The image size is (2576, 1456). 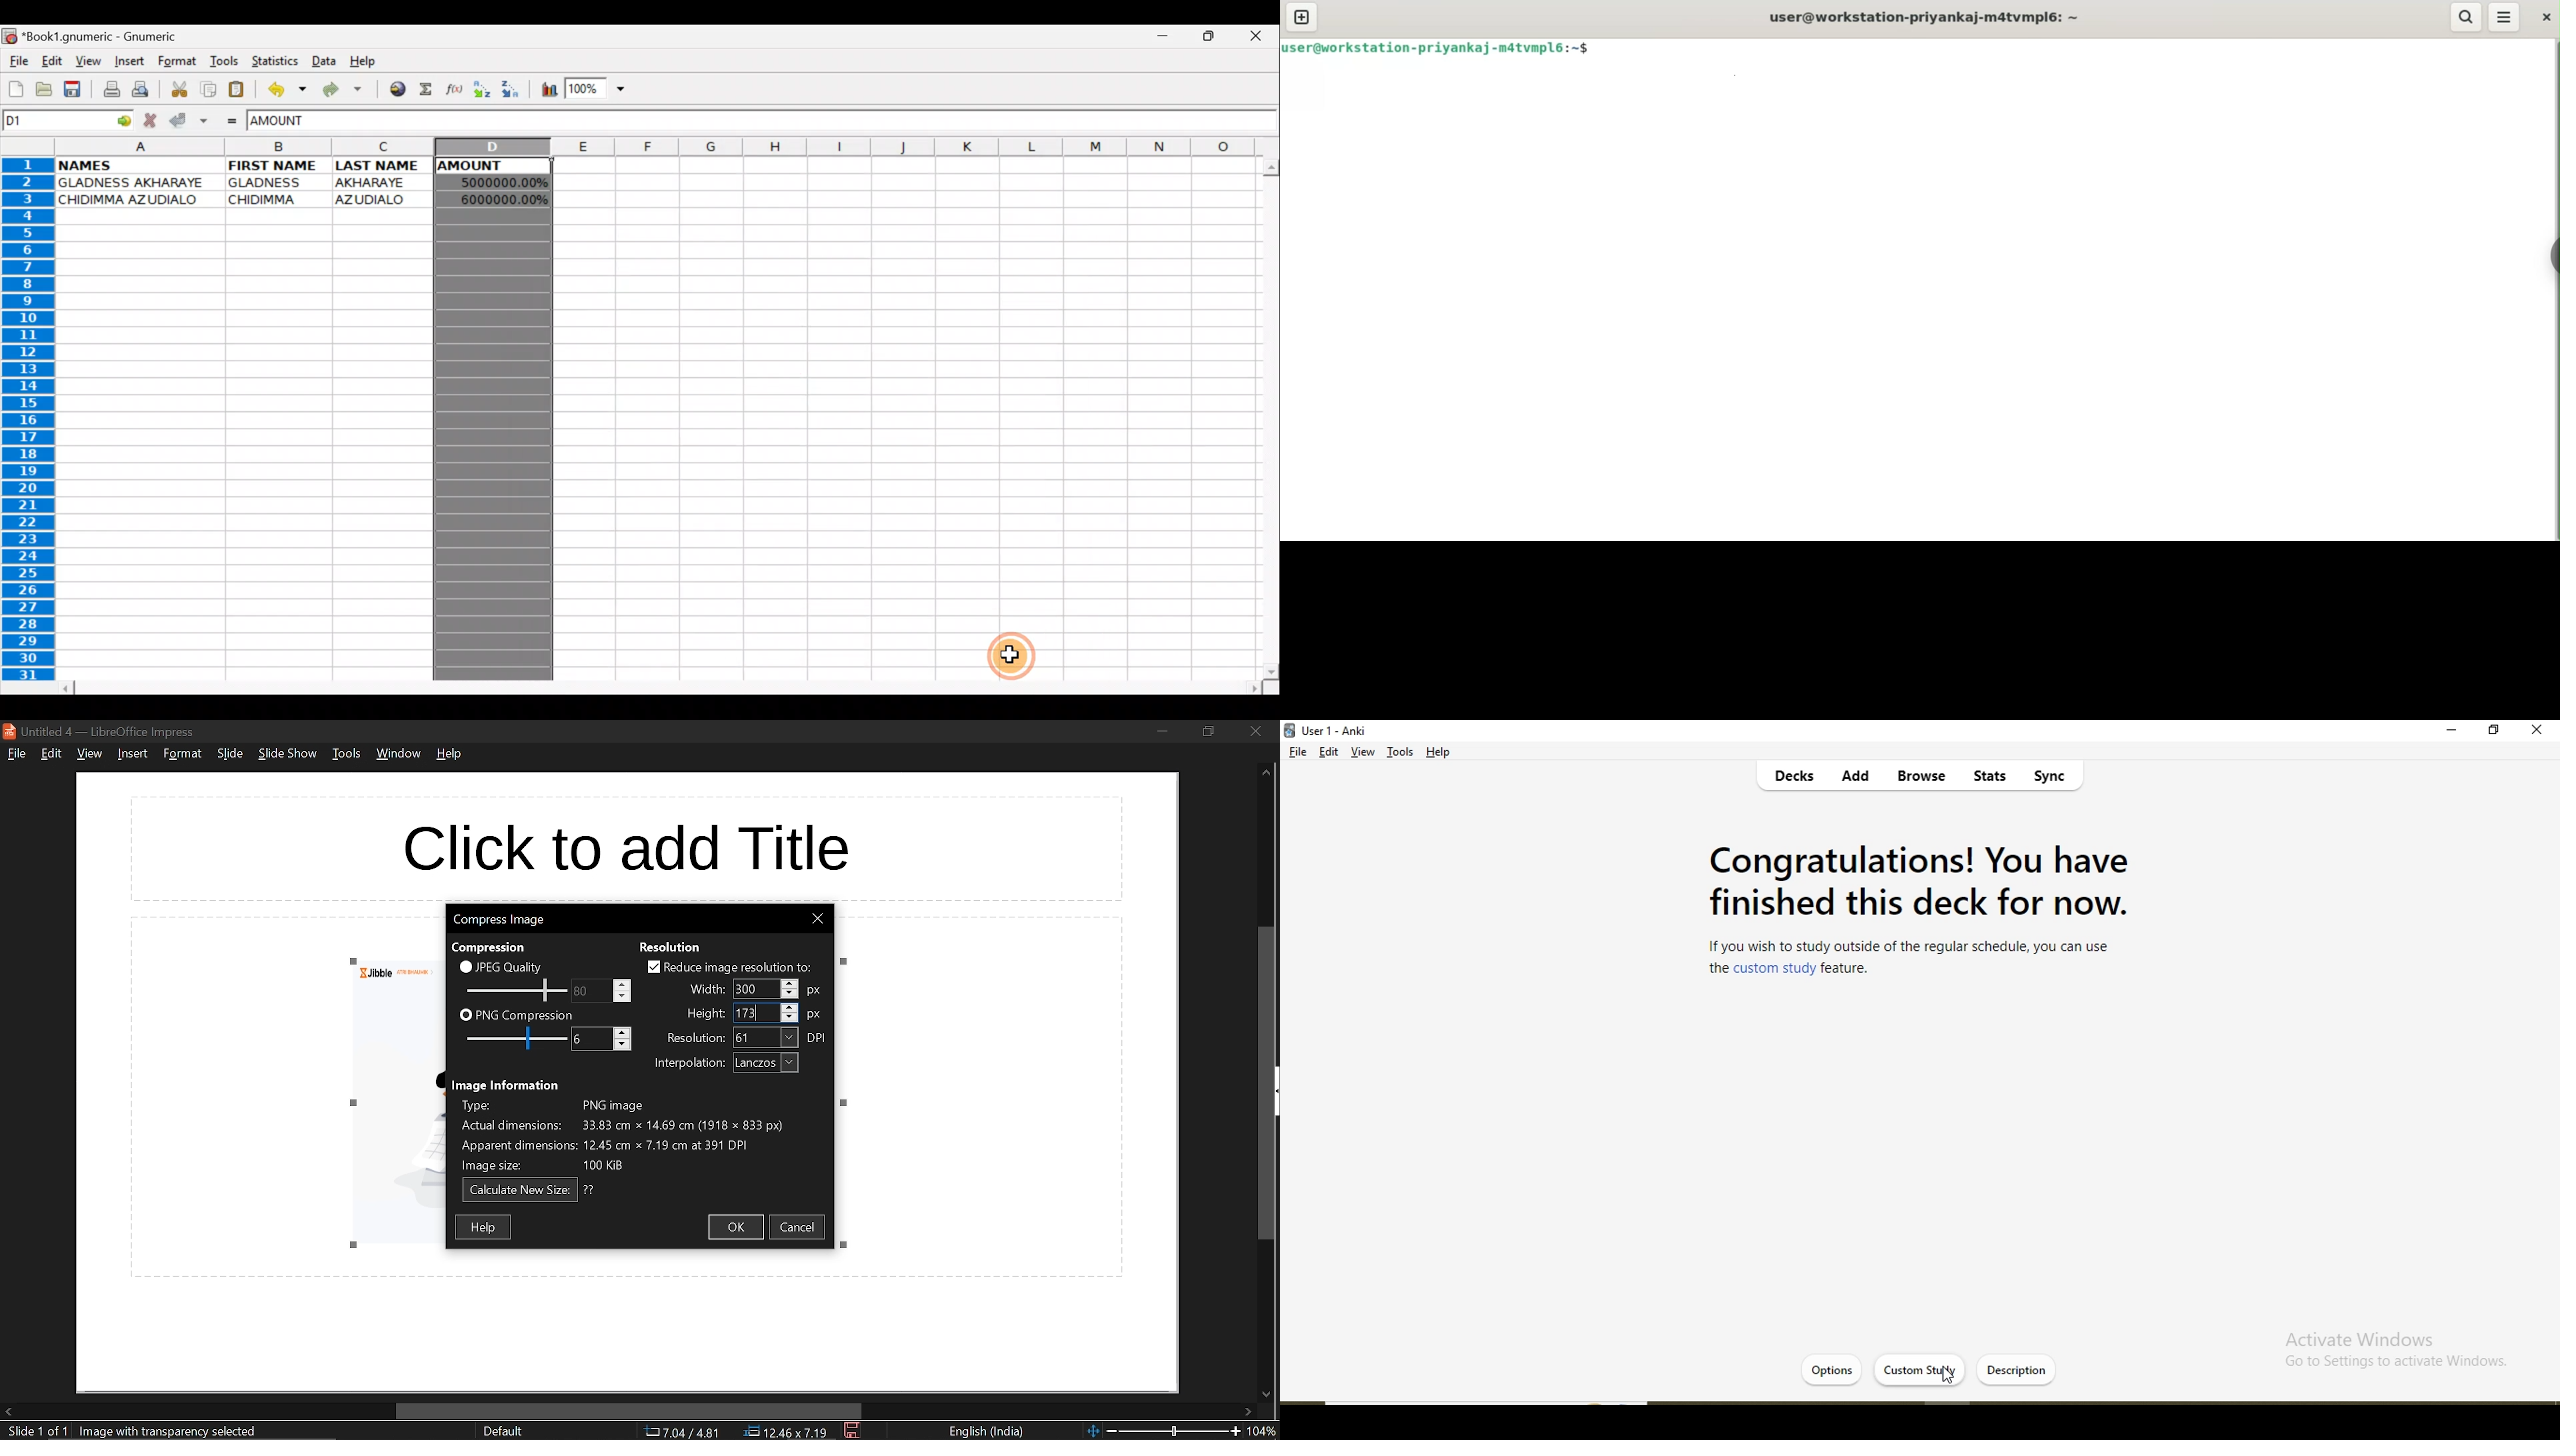 I want to click on Minimize, so click(x=1167, y=39).